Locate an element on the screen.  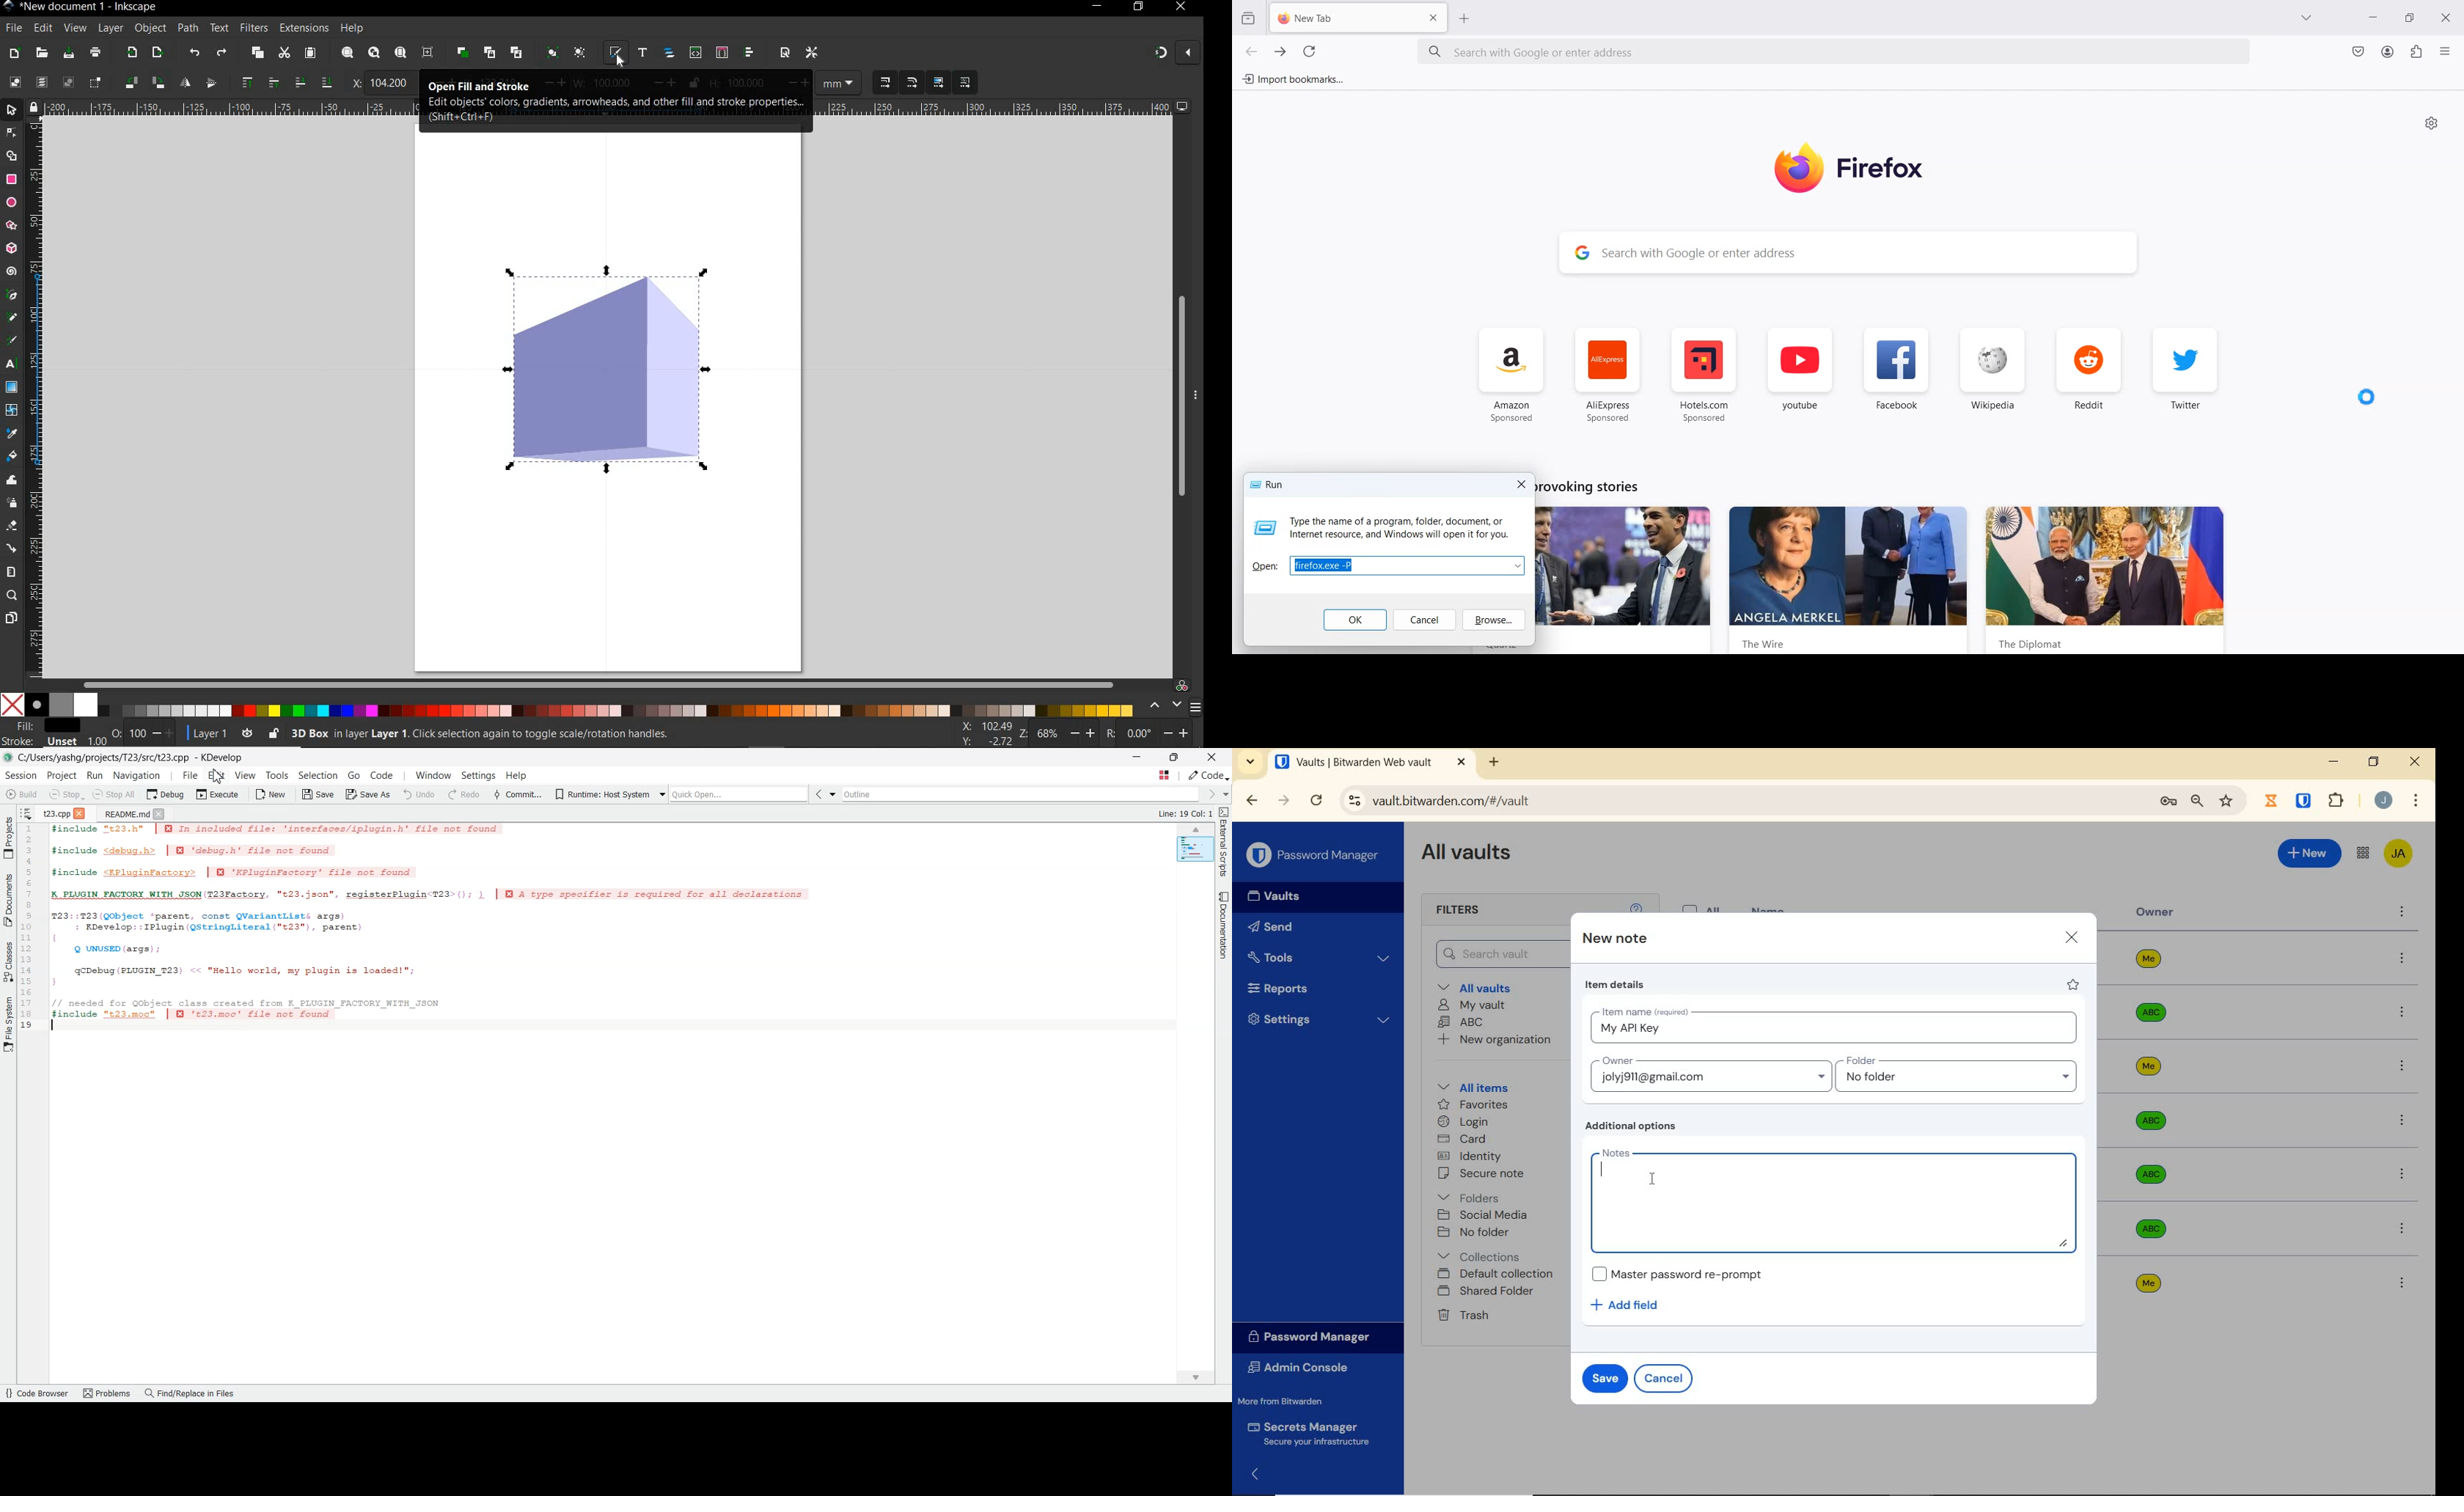
more options is located at coordinates (2403, 959).